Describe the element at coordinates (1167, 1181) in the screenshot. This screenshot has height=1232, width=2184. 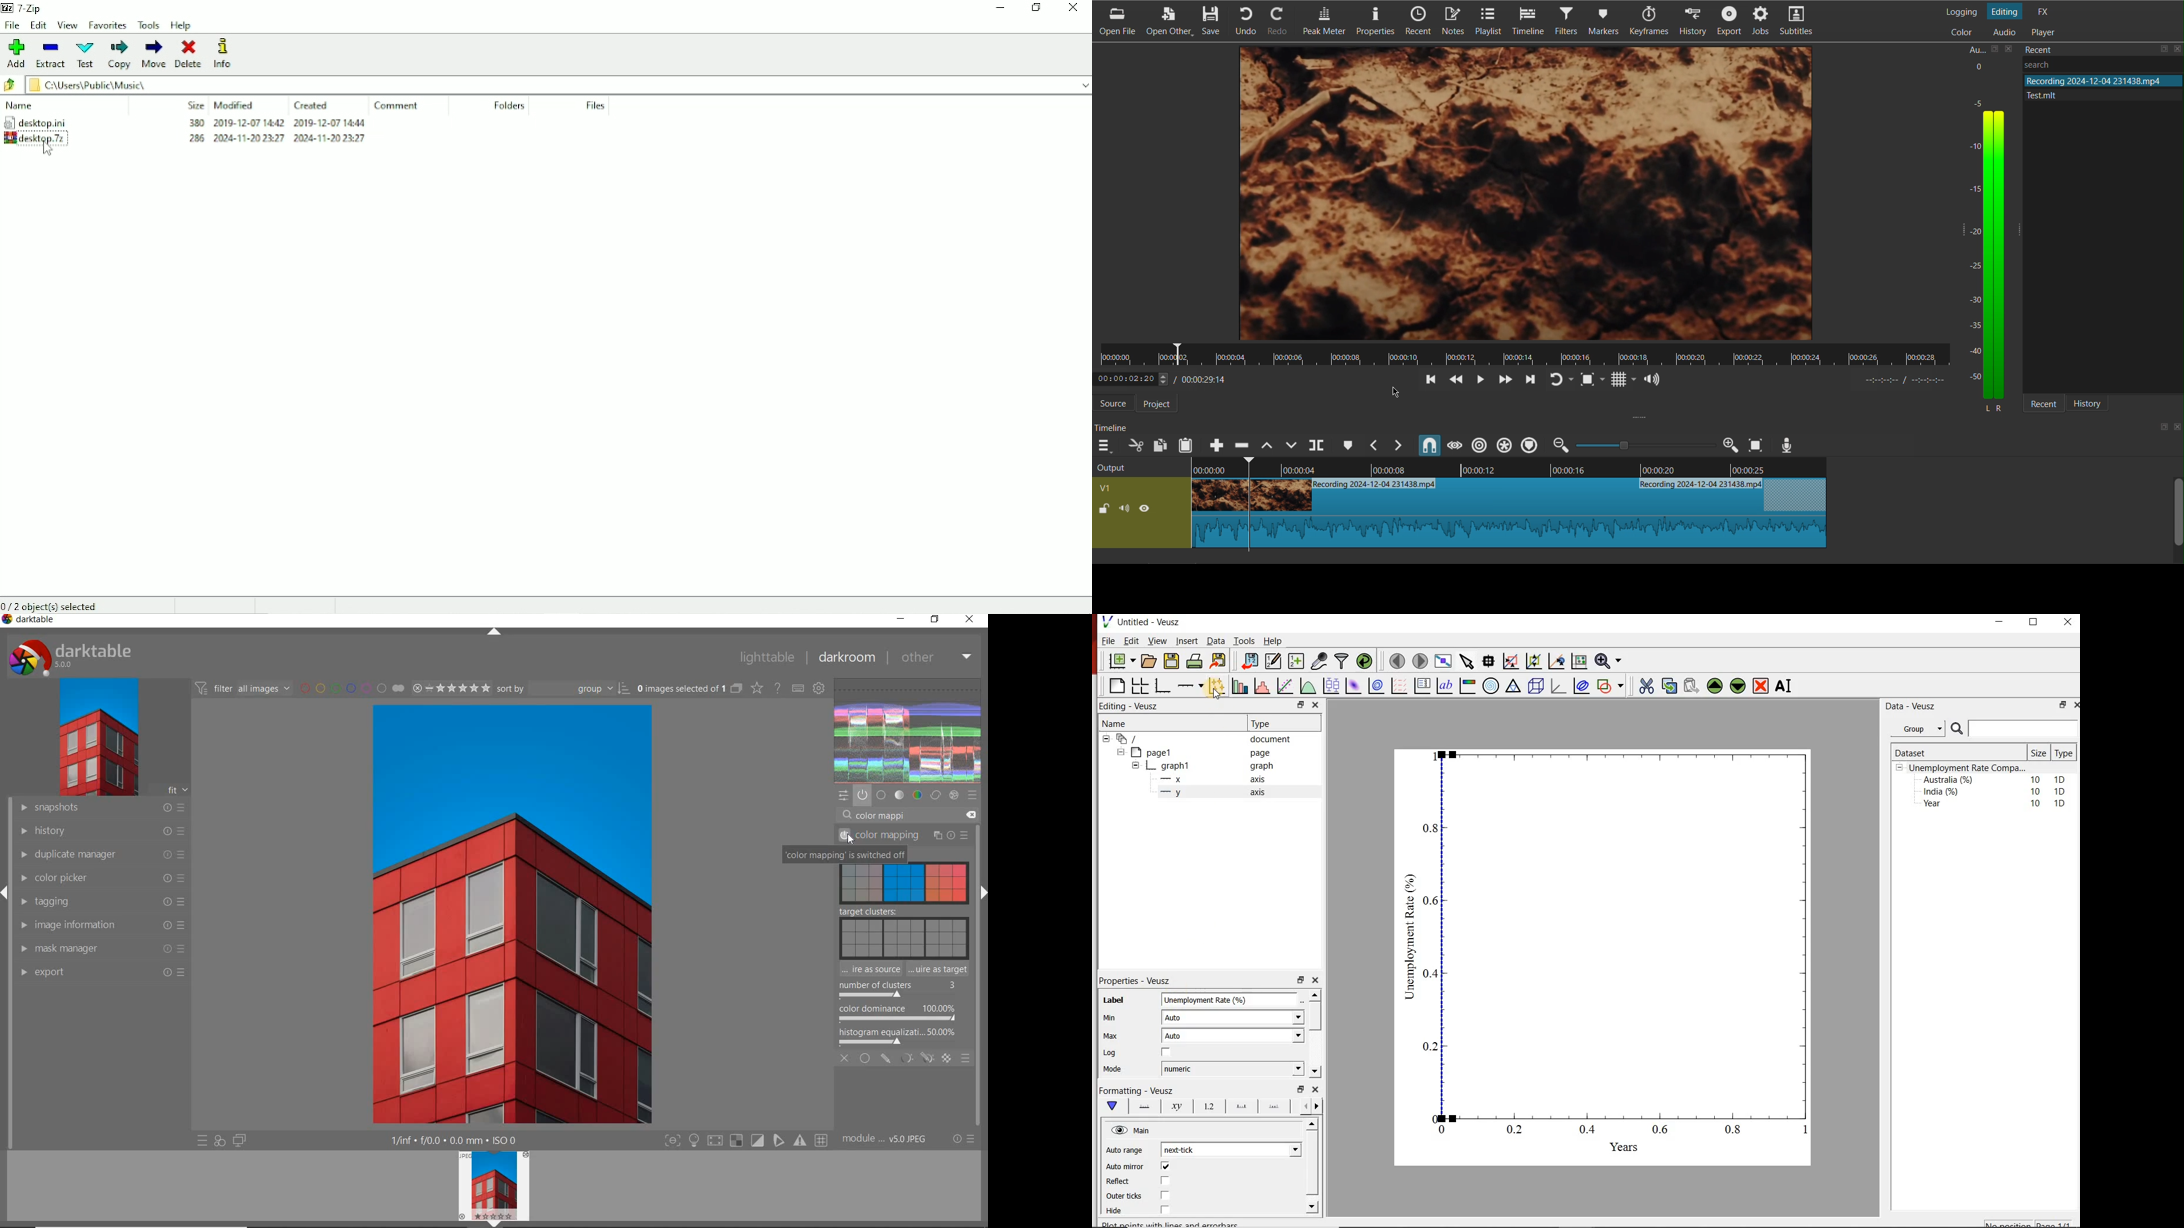
I see `checkbox` at that location.